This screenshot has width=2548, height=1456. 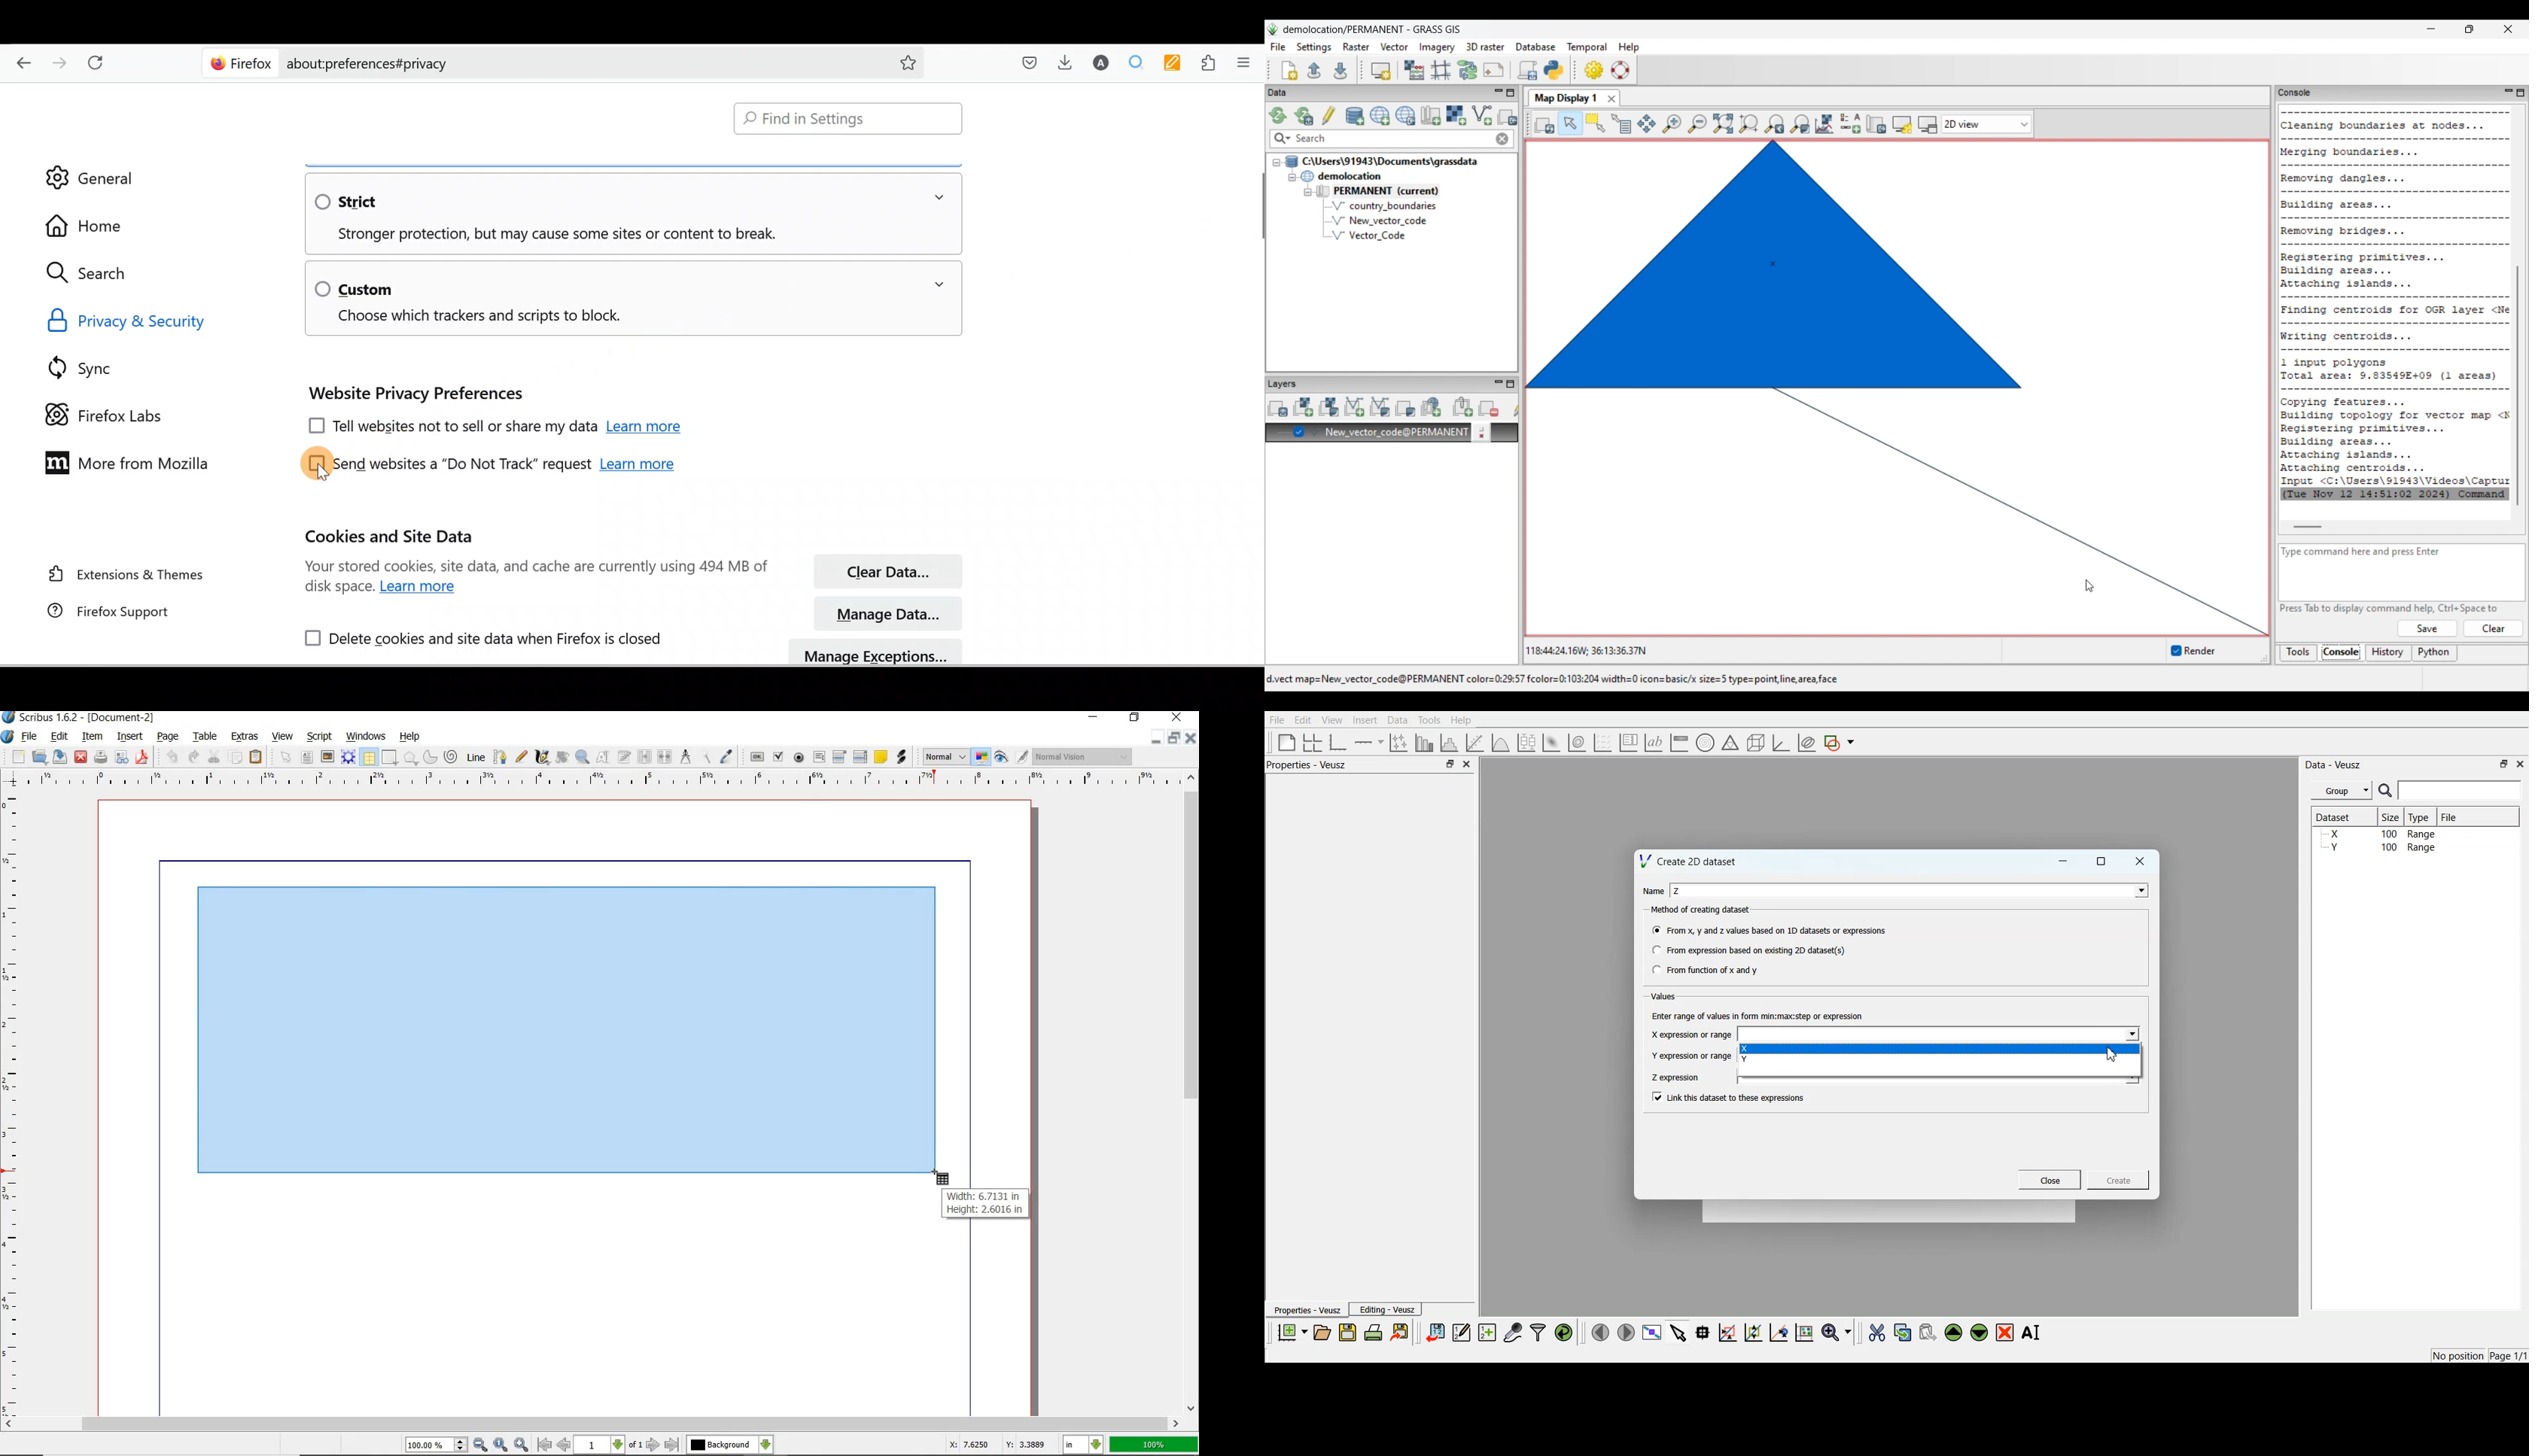 I want to click on pdf text field, so click(x=819, y=757).